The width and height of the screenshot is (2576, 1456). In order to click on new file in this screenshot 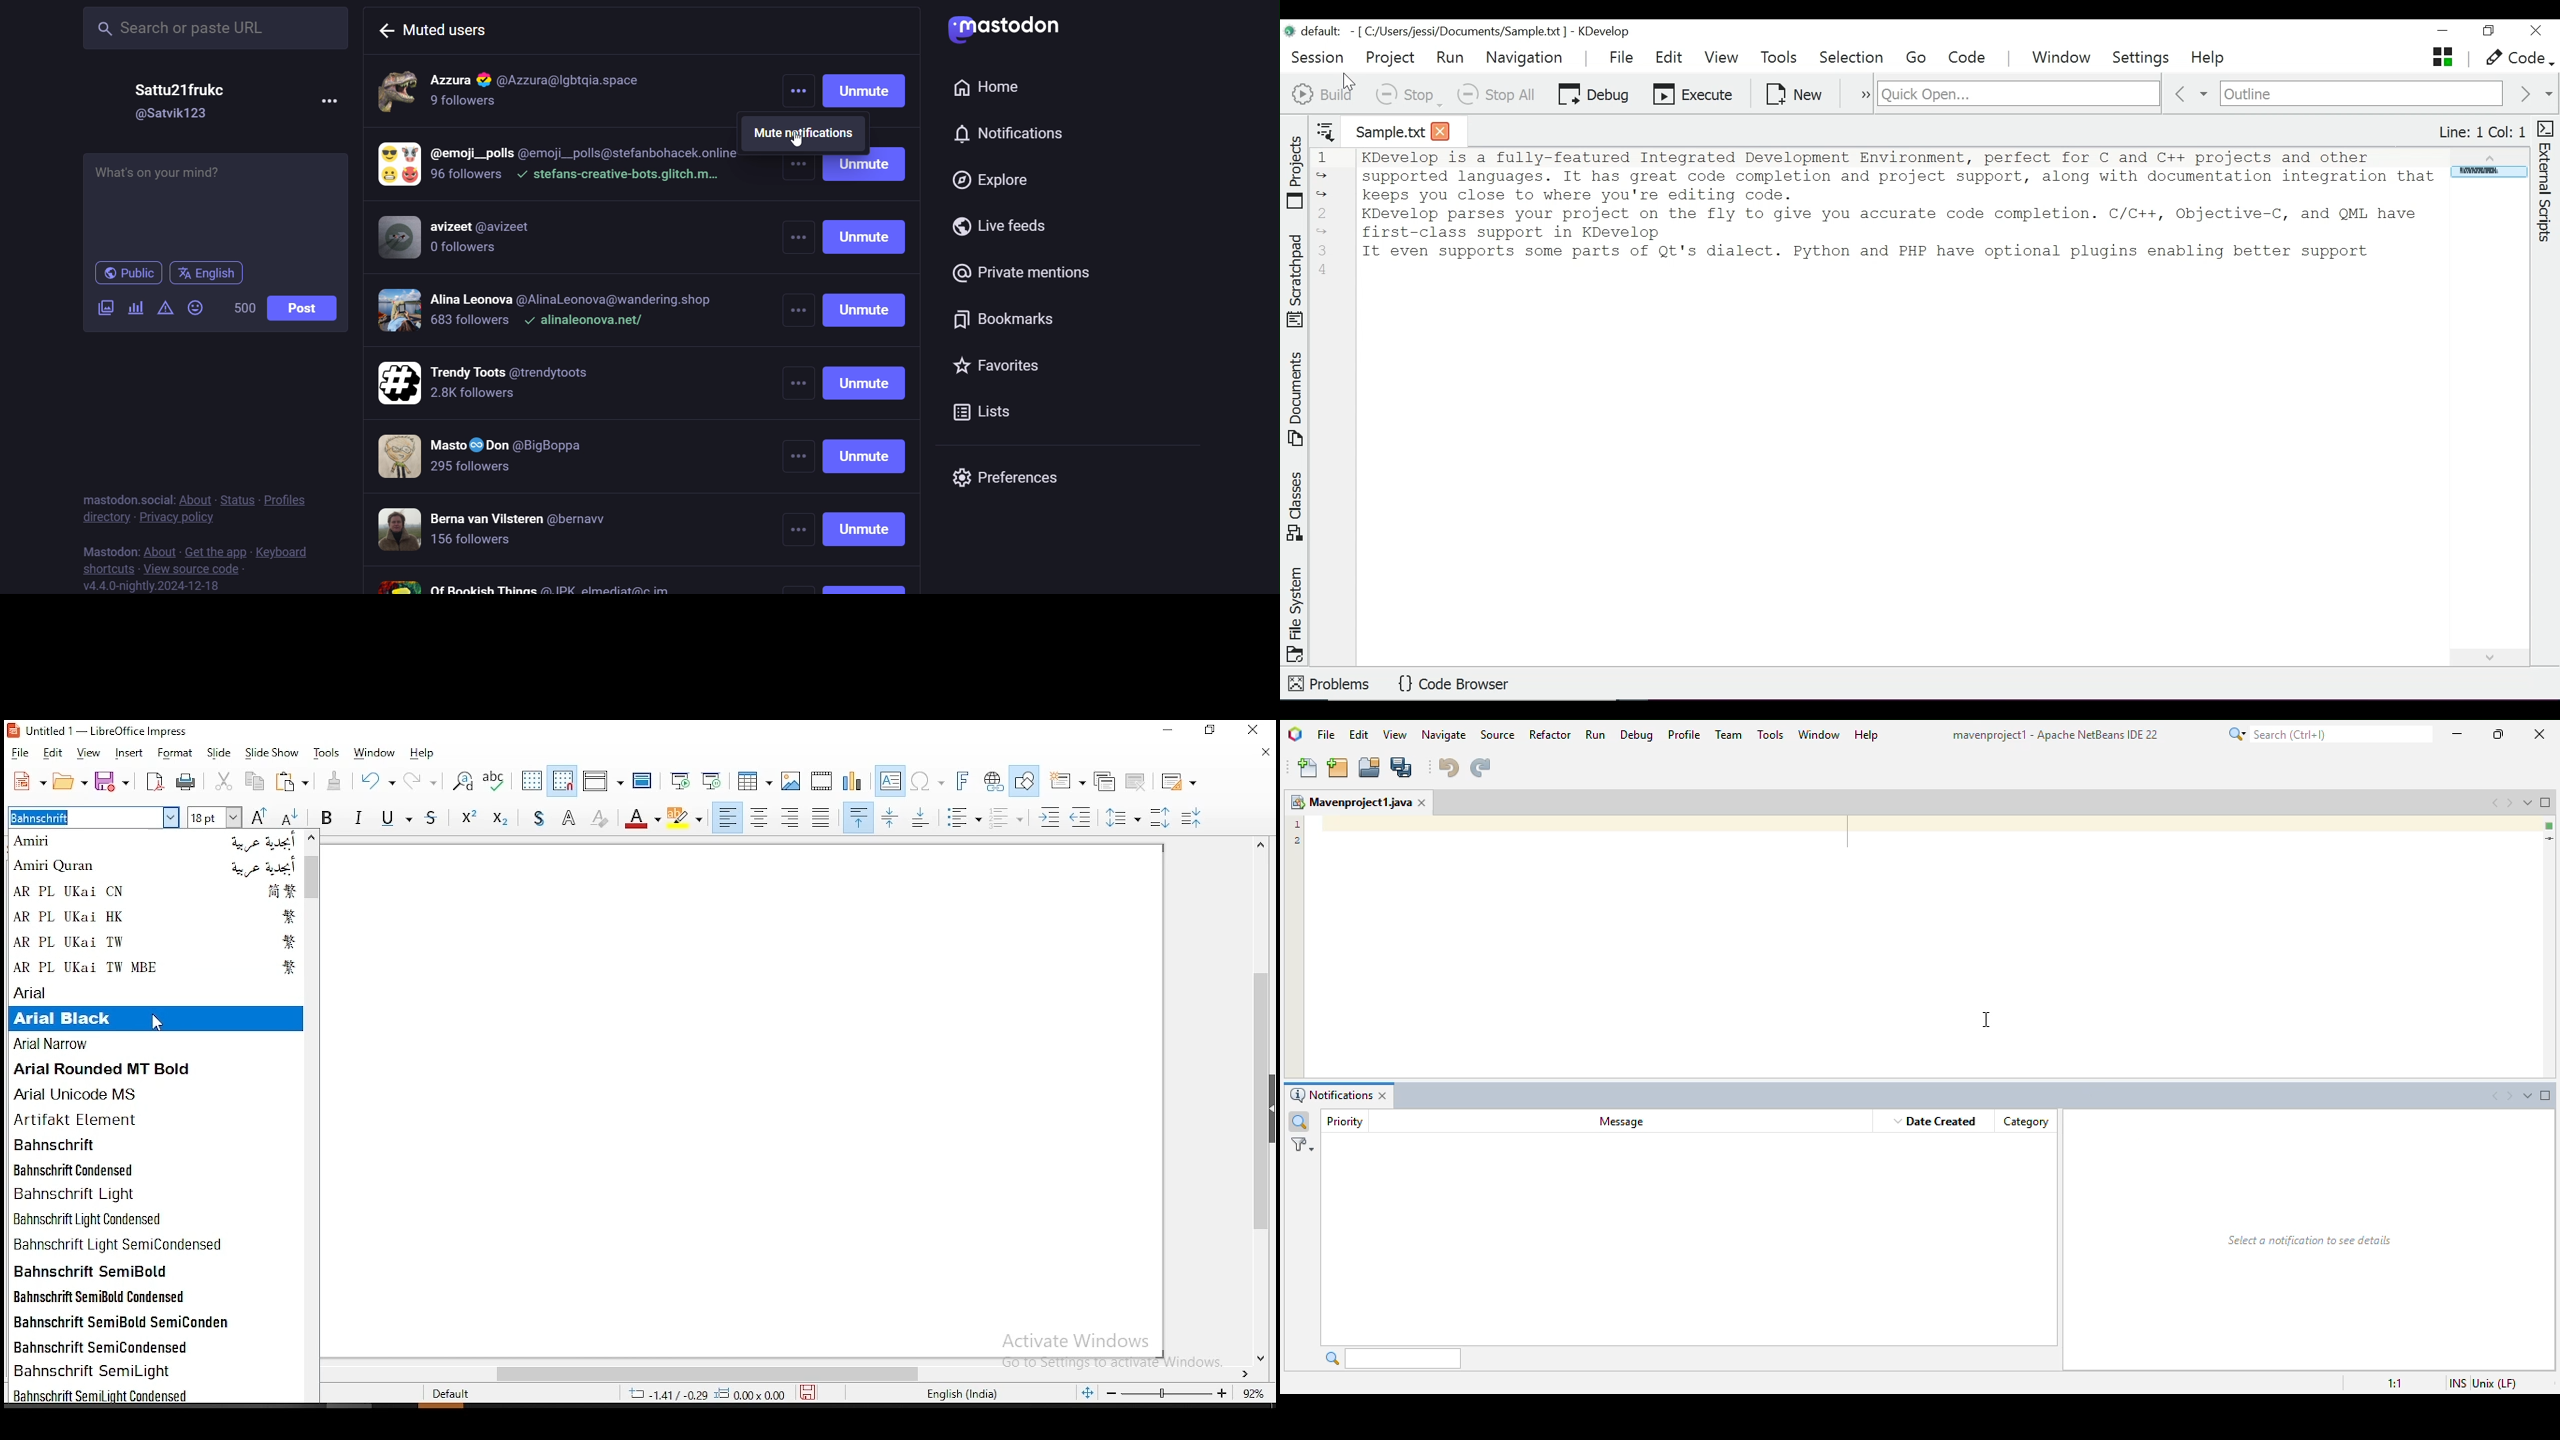, I will do `click(1309, 769)`.